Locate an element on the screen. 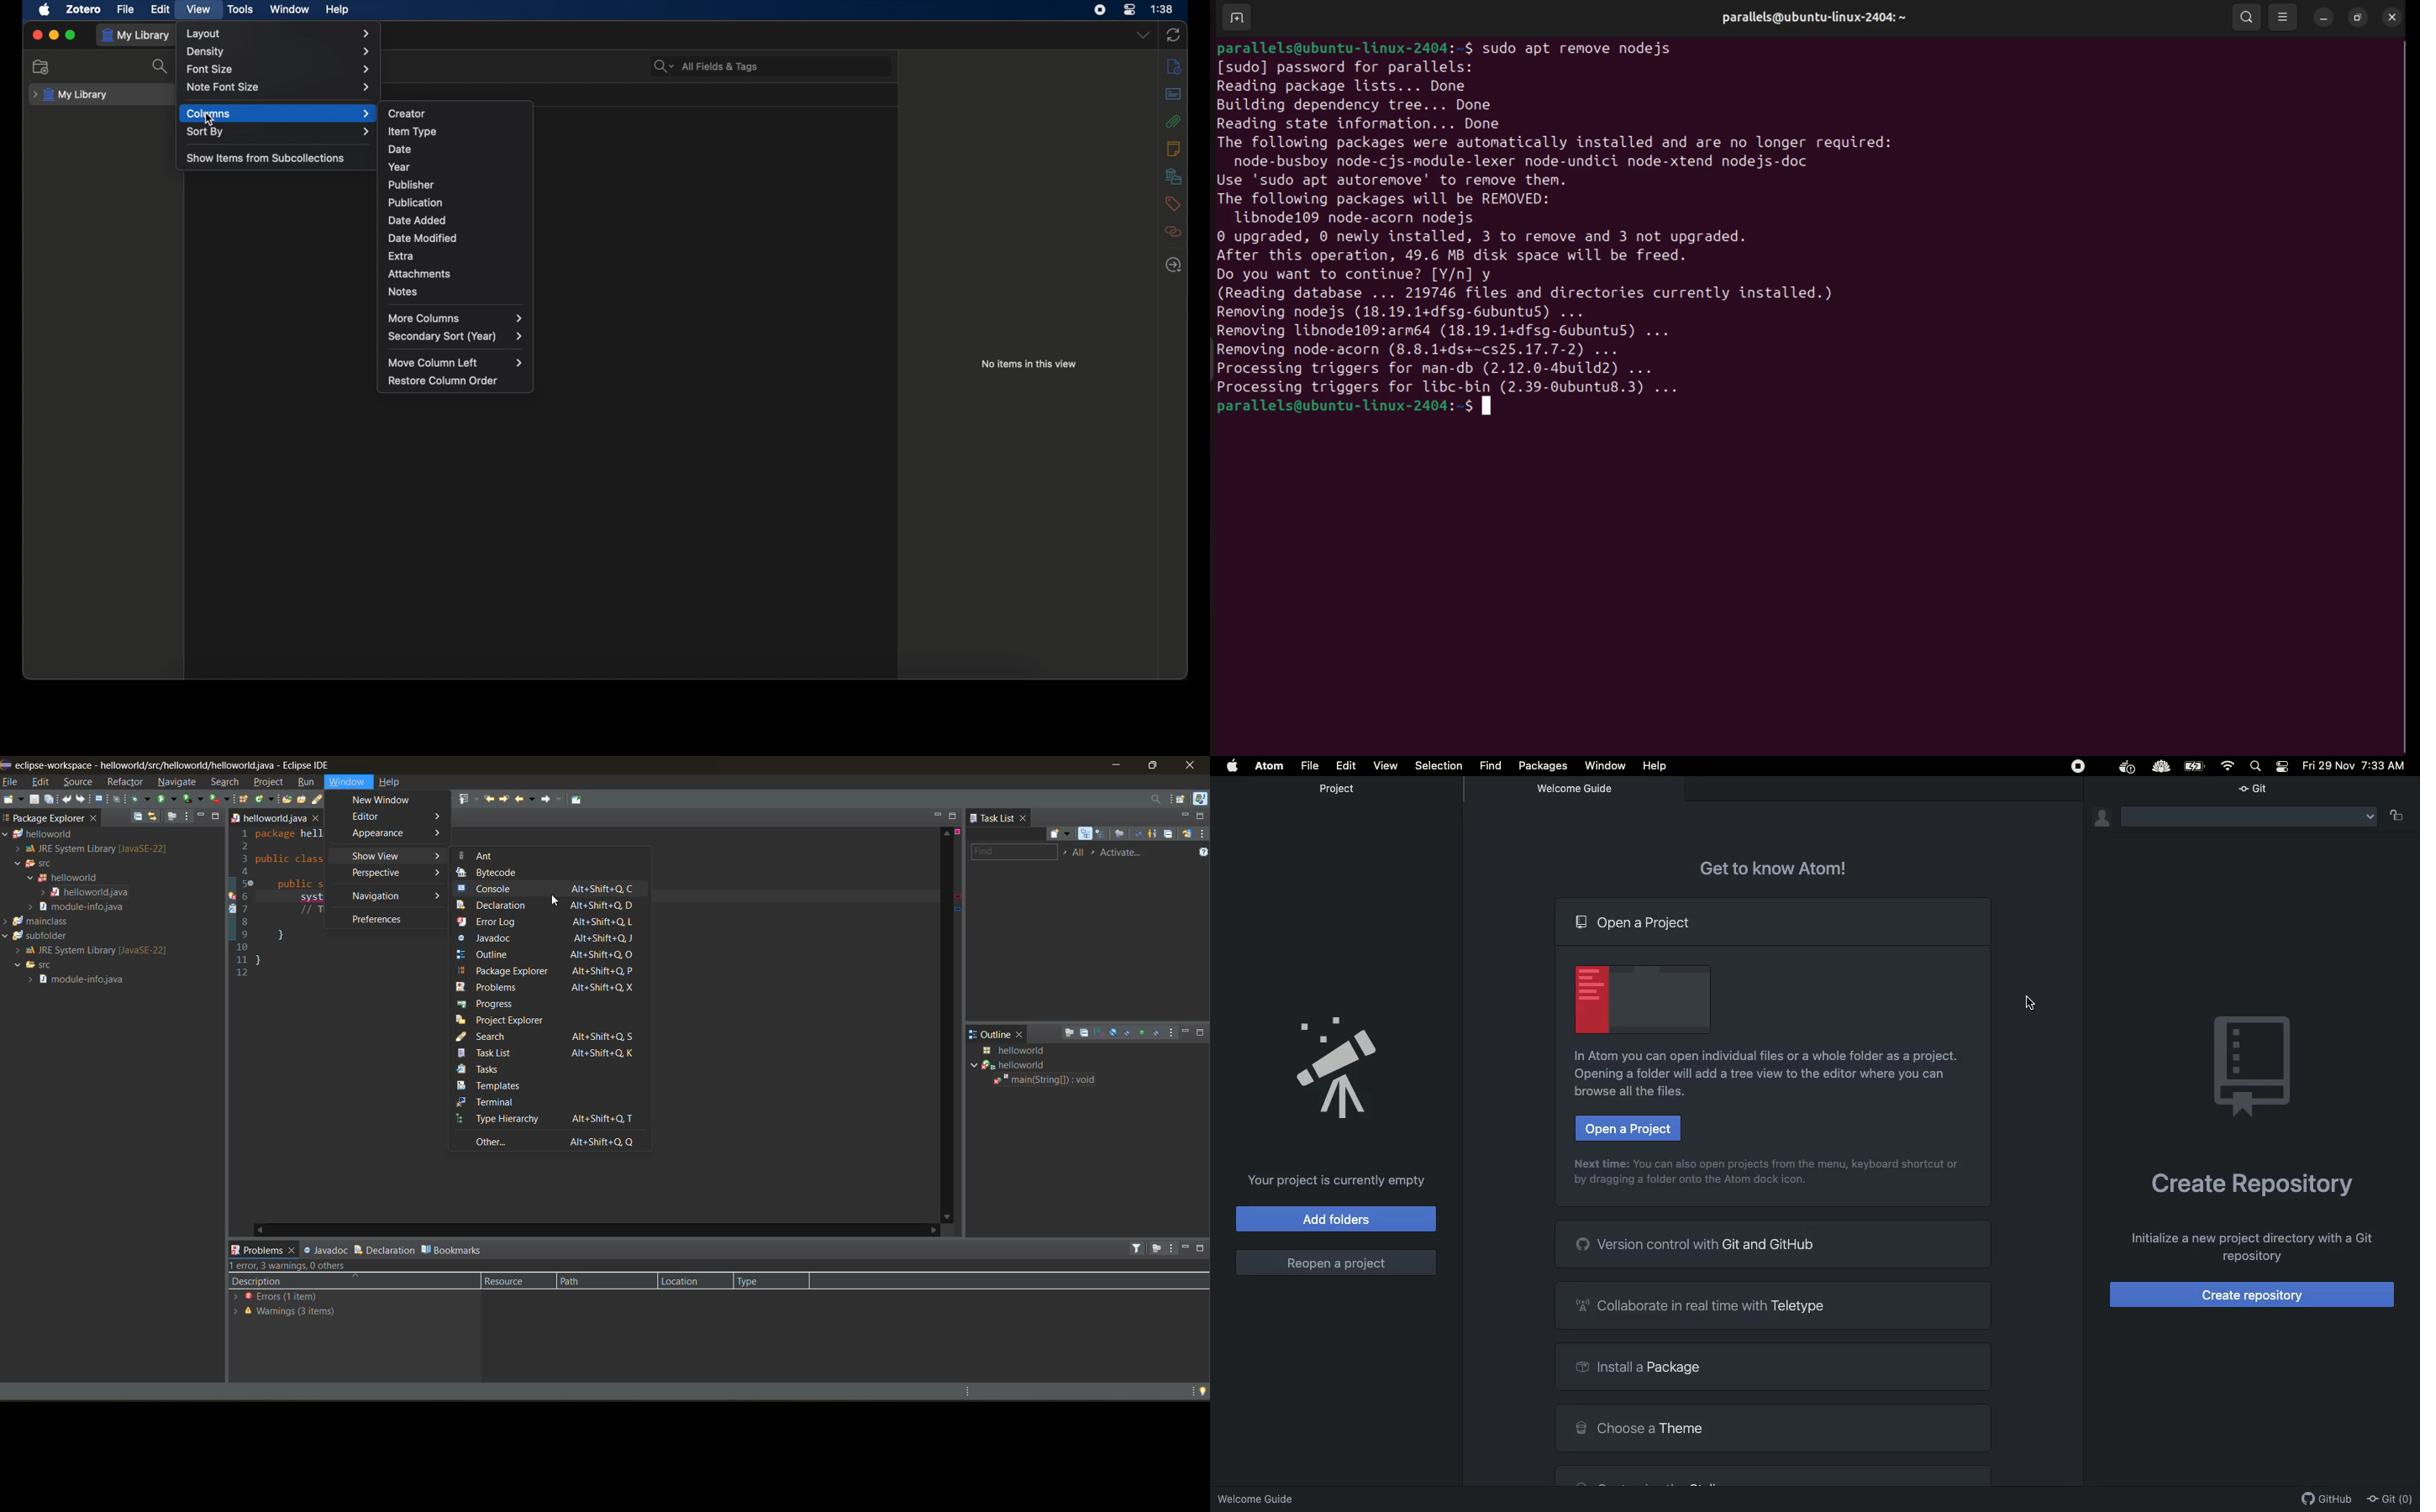 Image resolution: width=2436 pixels, height=1512 pixels. help is located at coordinates (337, 9).